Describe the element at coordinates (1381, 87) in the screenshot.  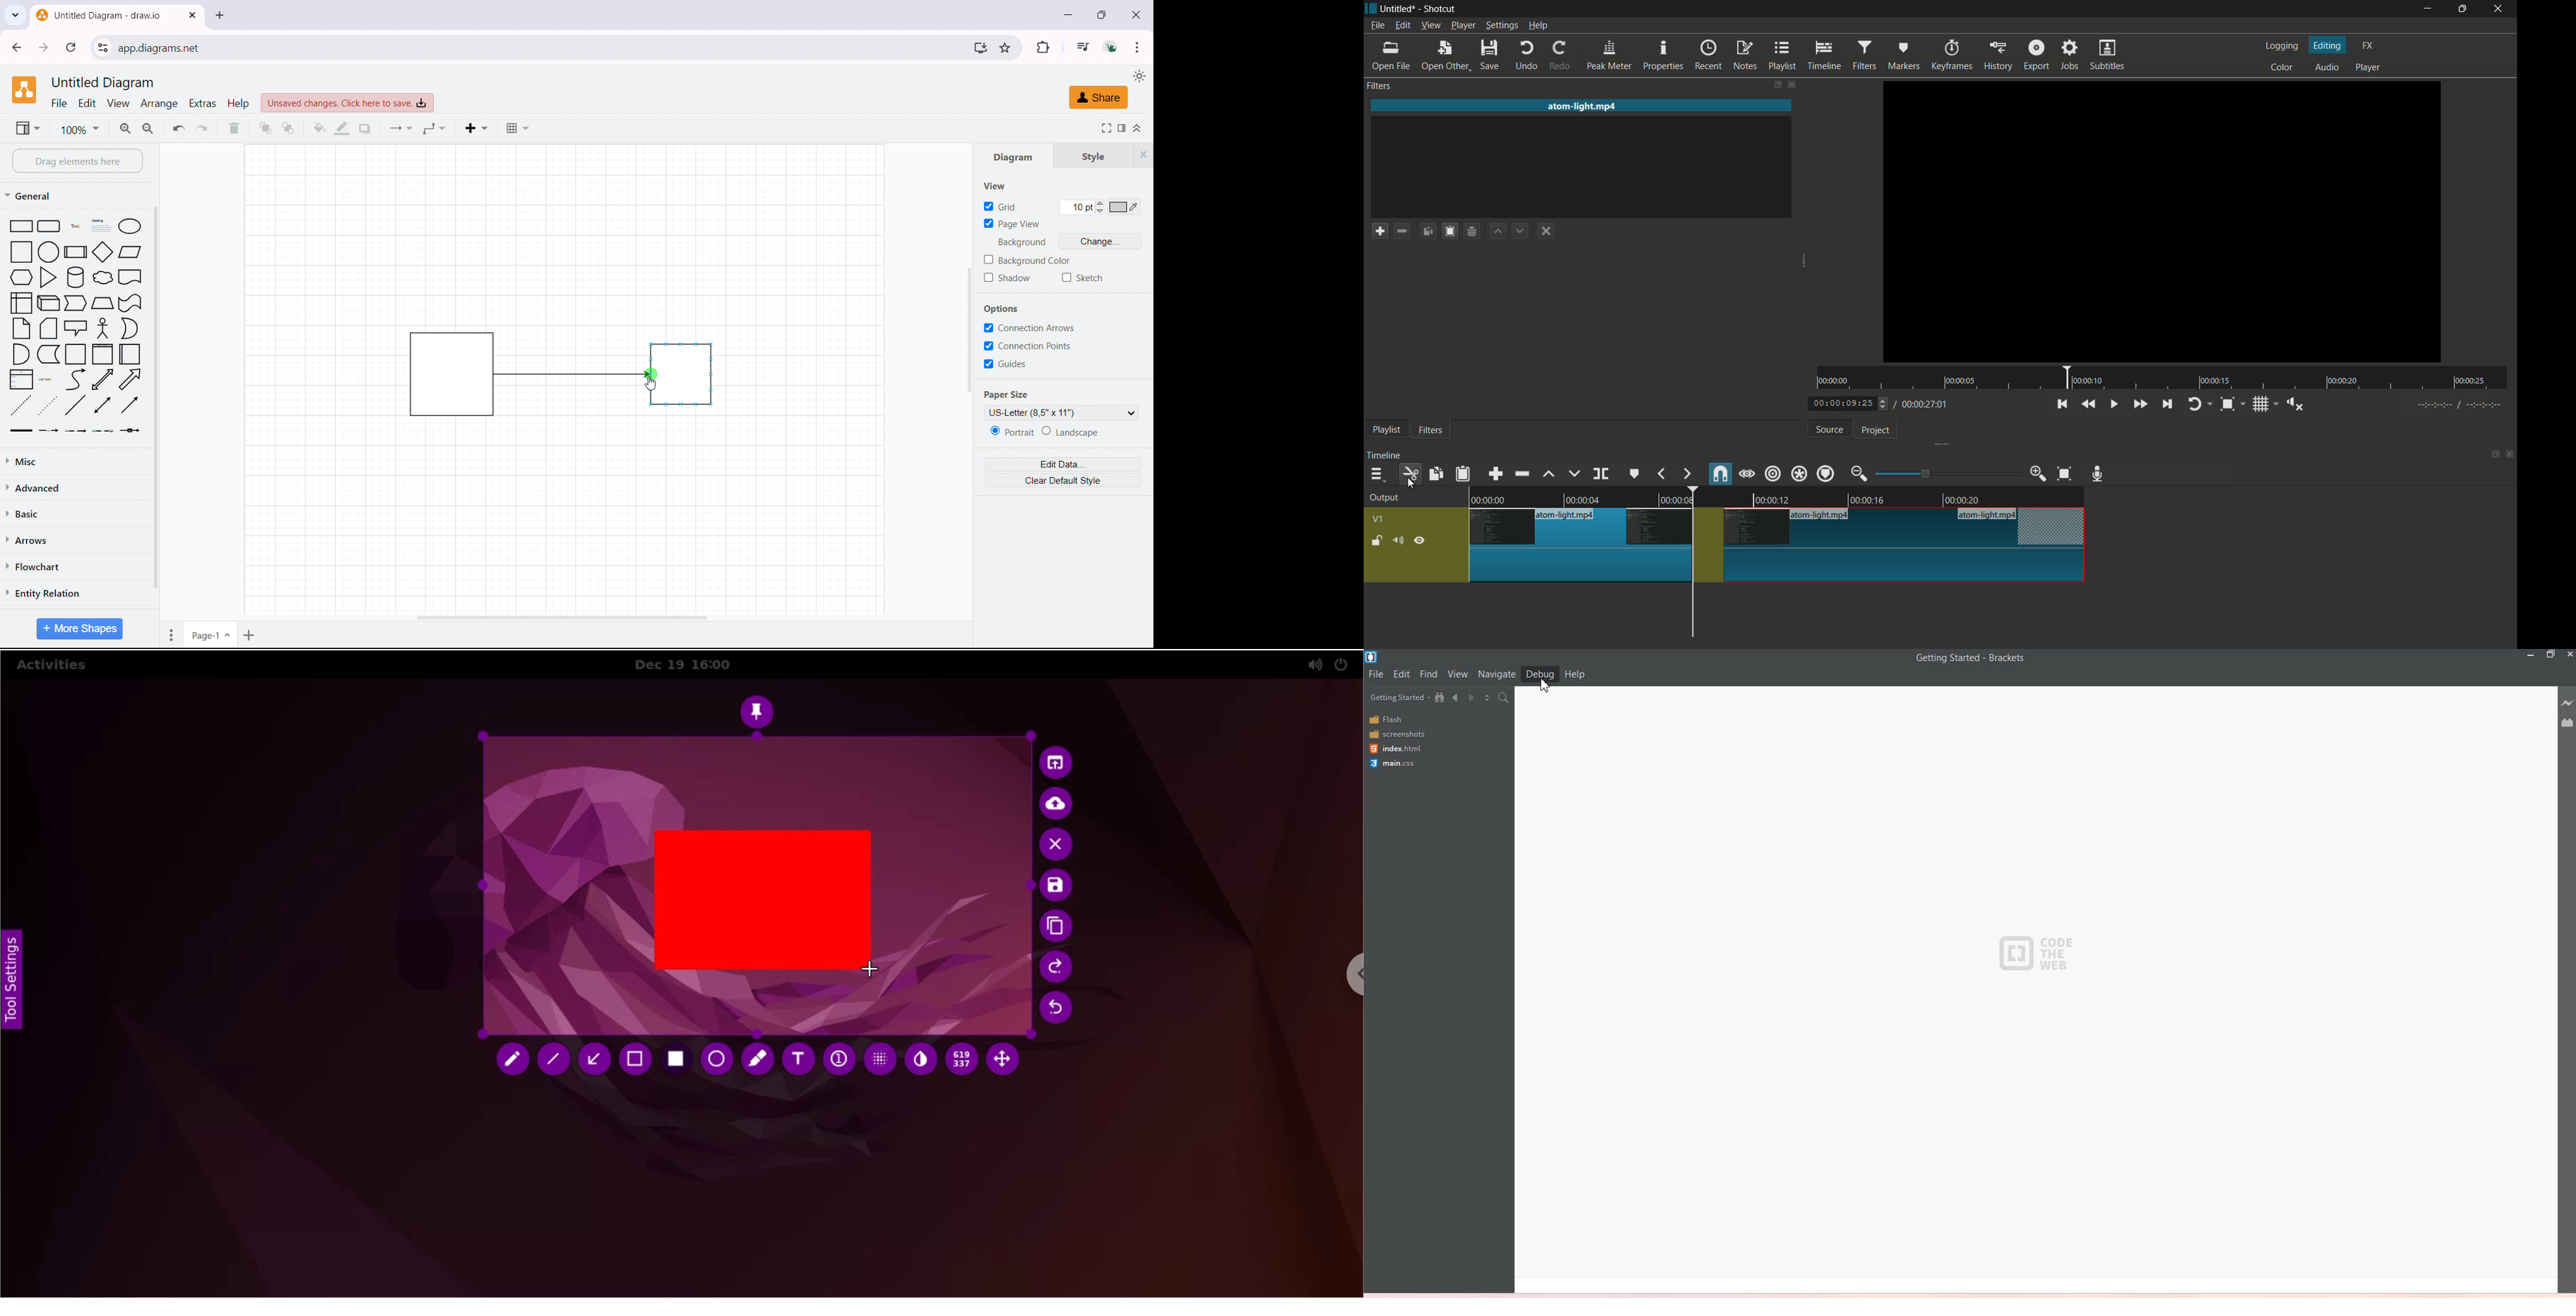
I see `filters` at that location.